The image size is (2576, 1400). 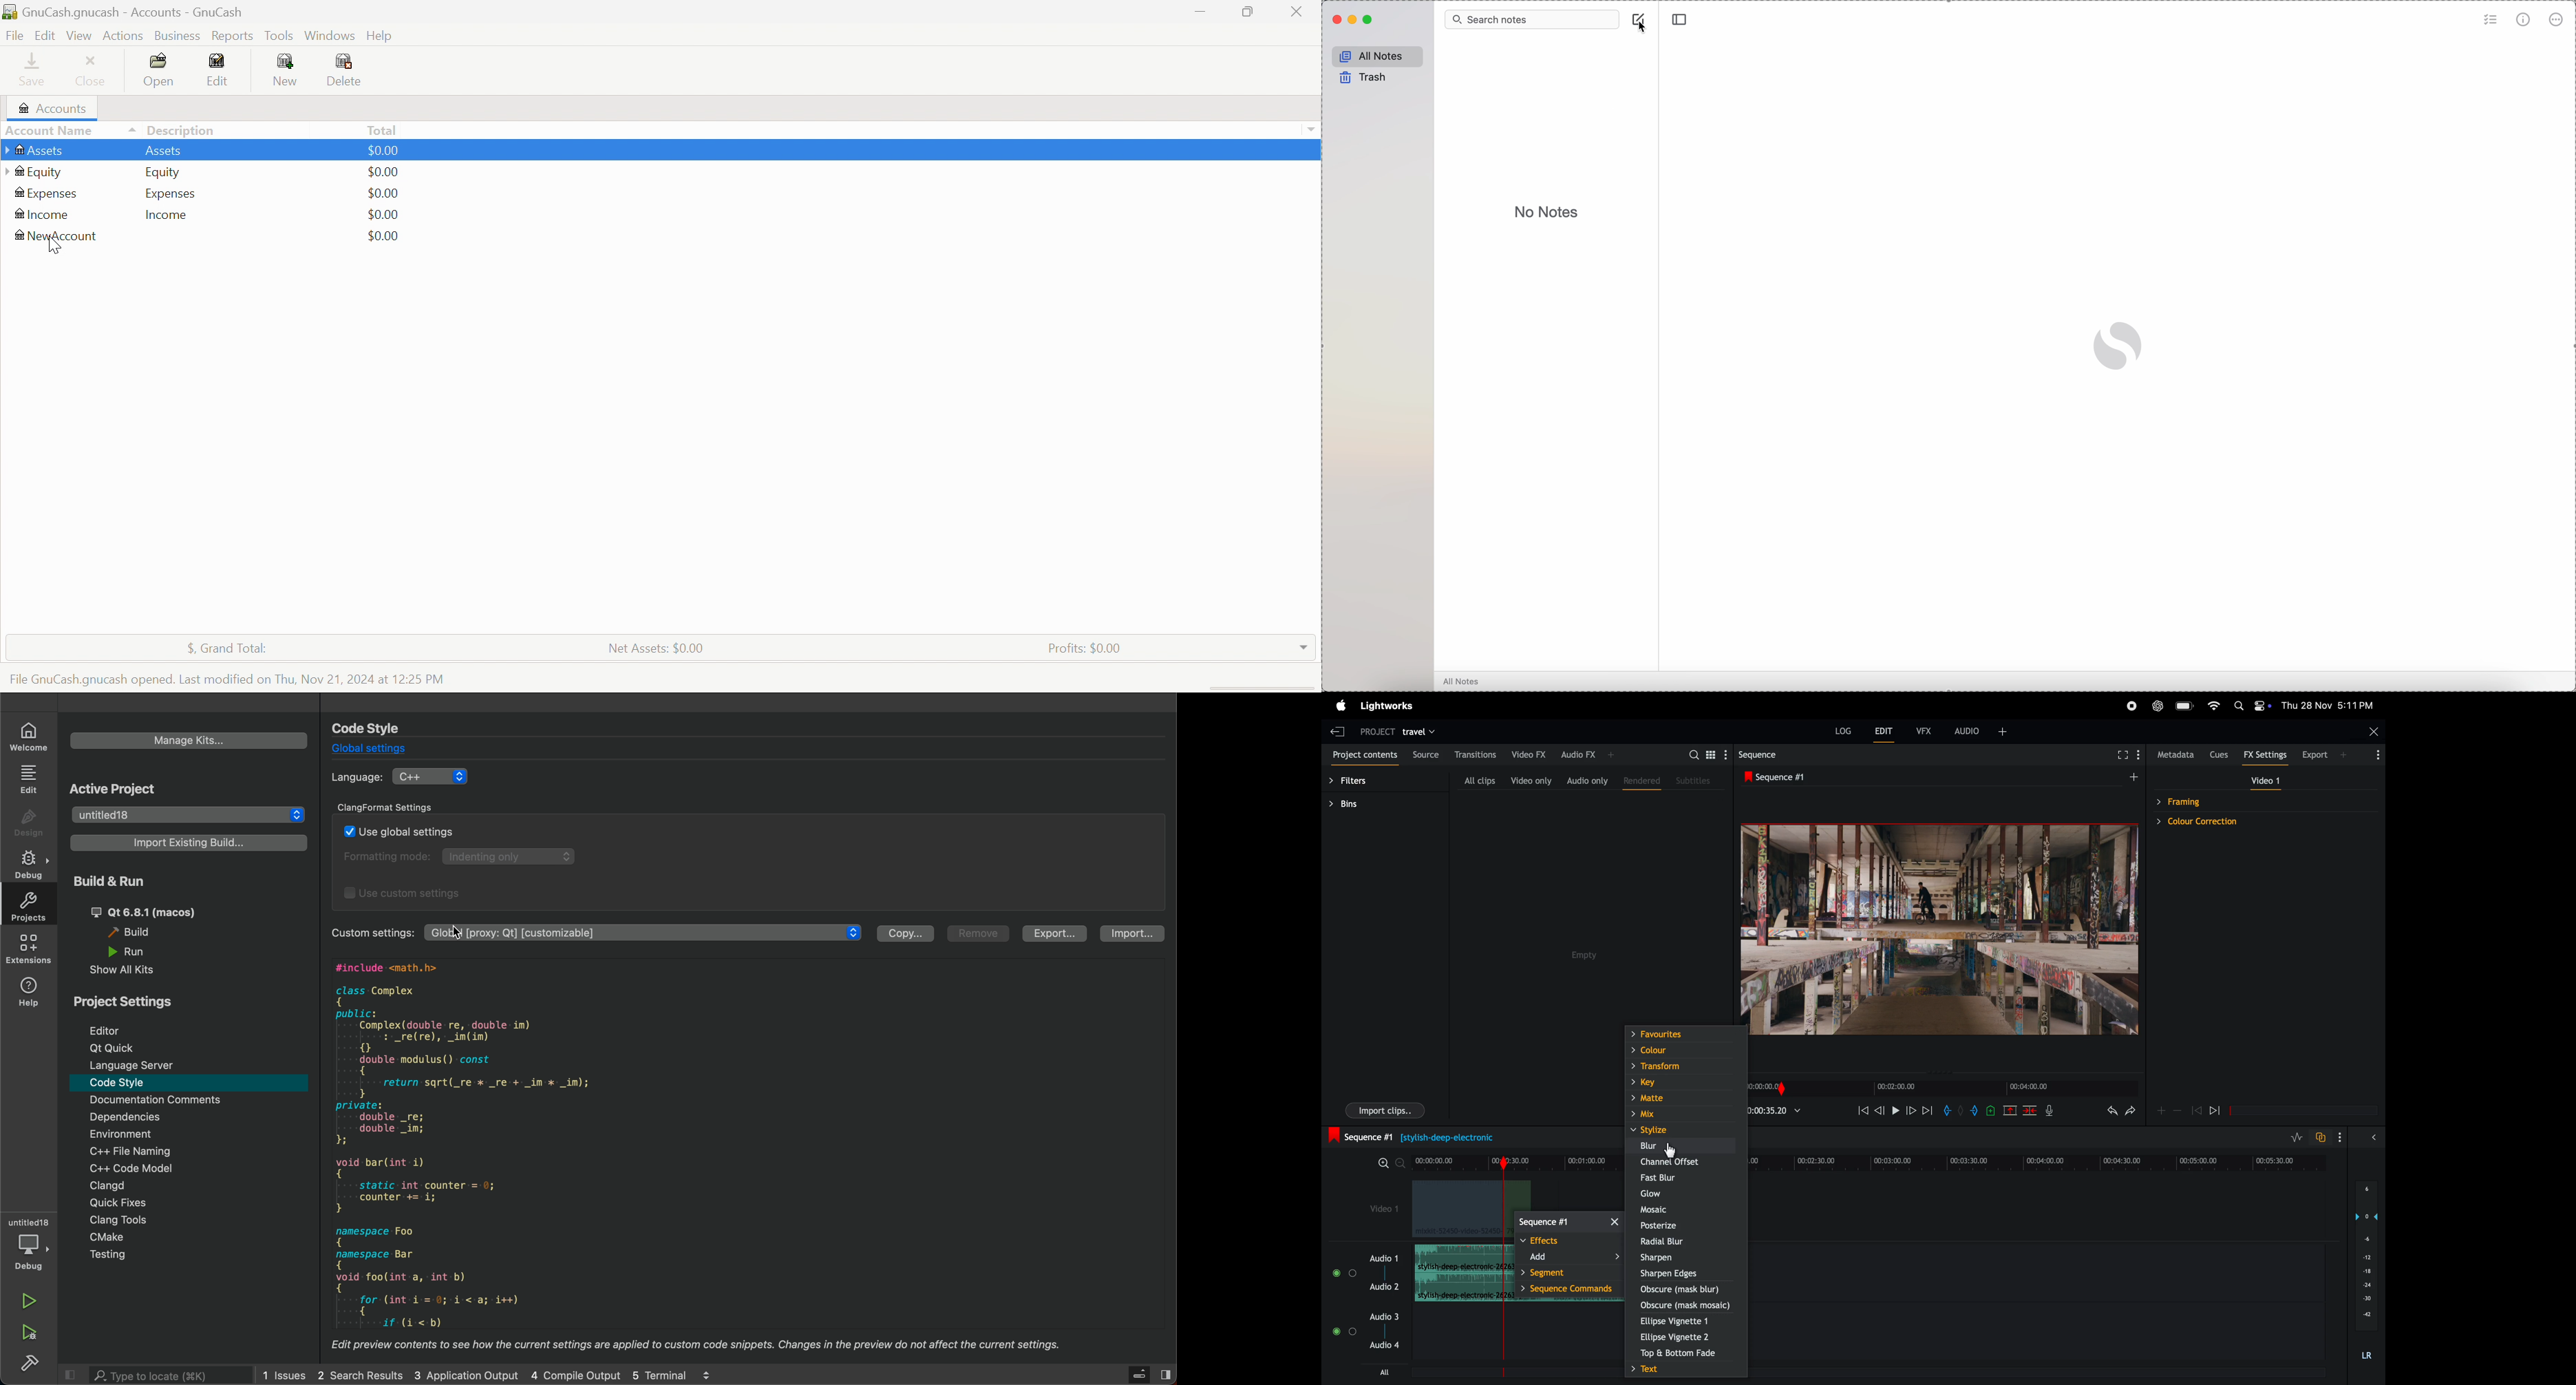 What do you see at coordinates (1547, 213) in the screenshot?
I see `no notes` at bounding box center [1547, 213].